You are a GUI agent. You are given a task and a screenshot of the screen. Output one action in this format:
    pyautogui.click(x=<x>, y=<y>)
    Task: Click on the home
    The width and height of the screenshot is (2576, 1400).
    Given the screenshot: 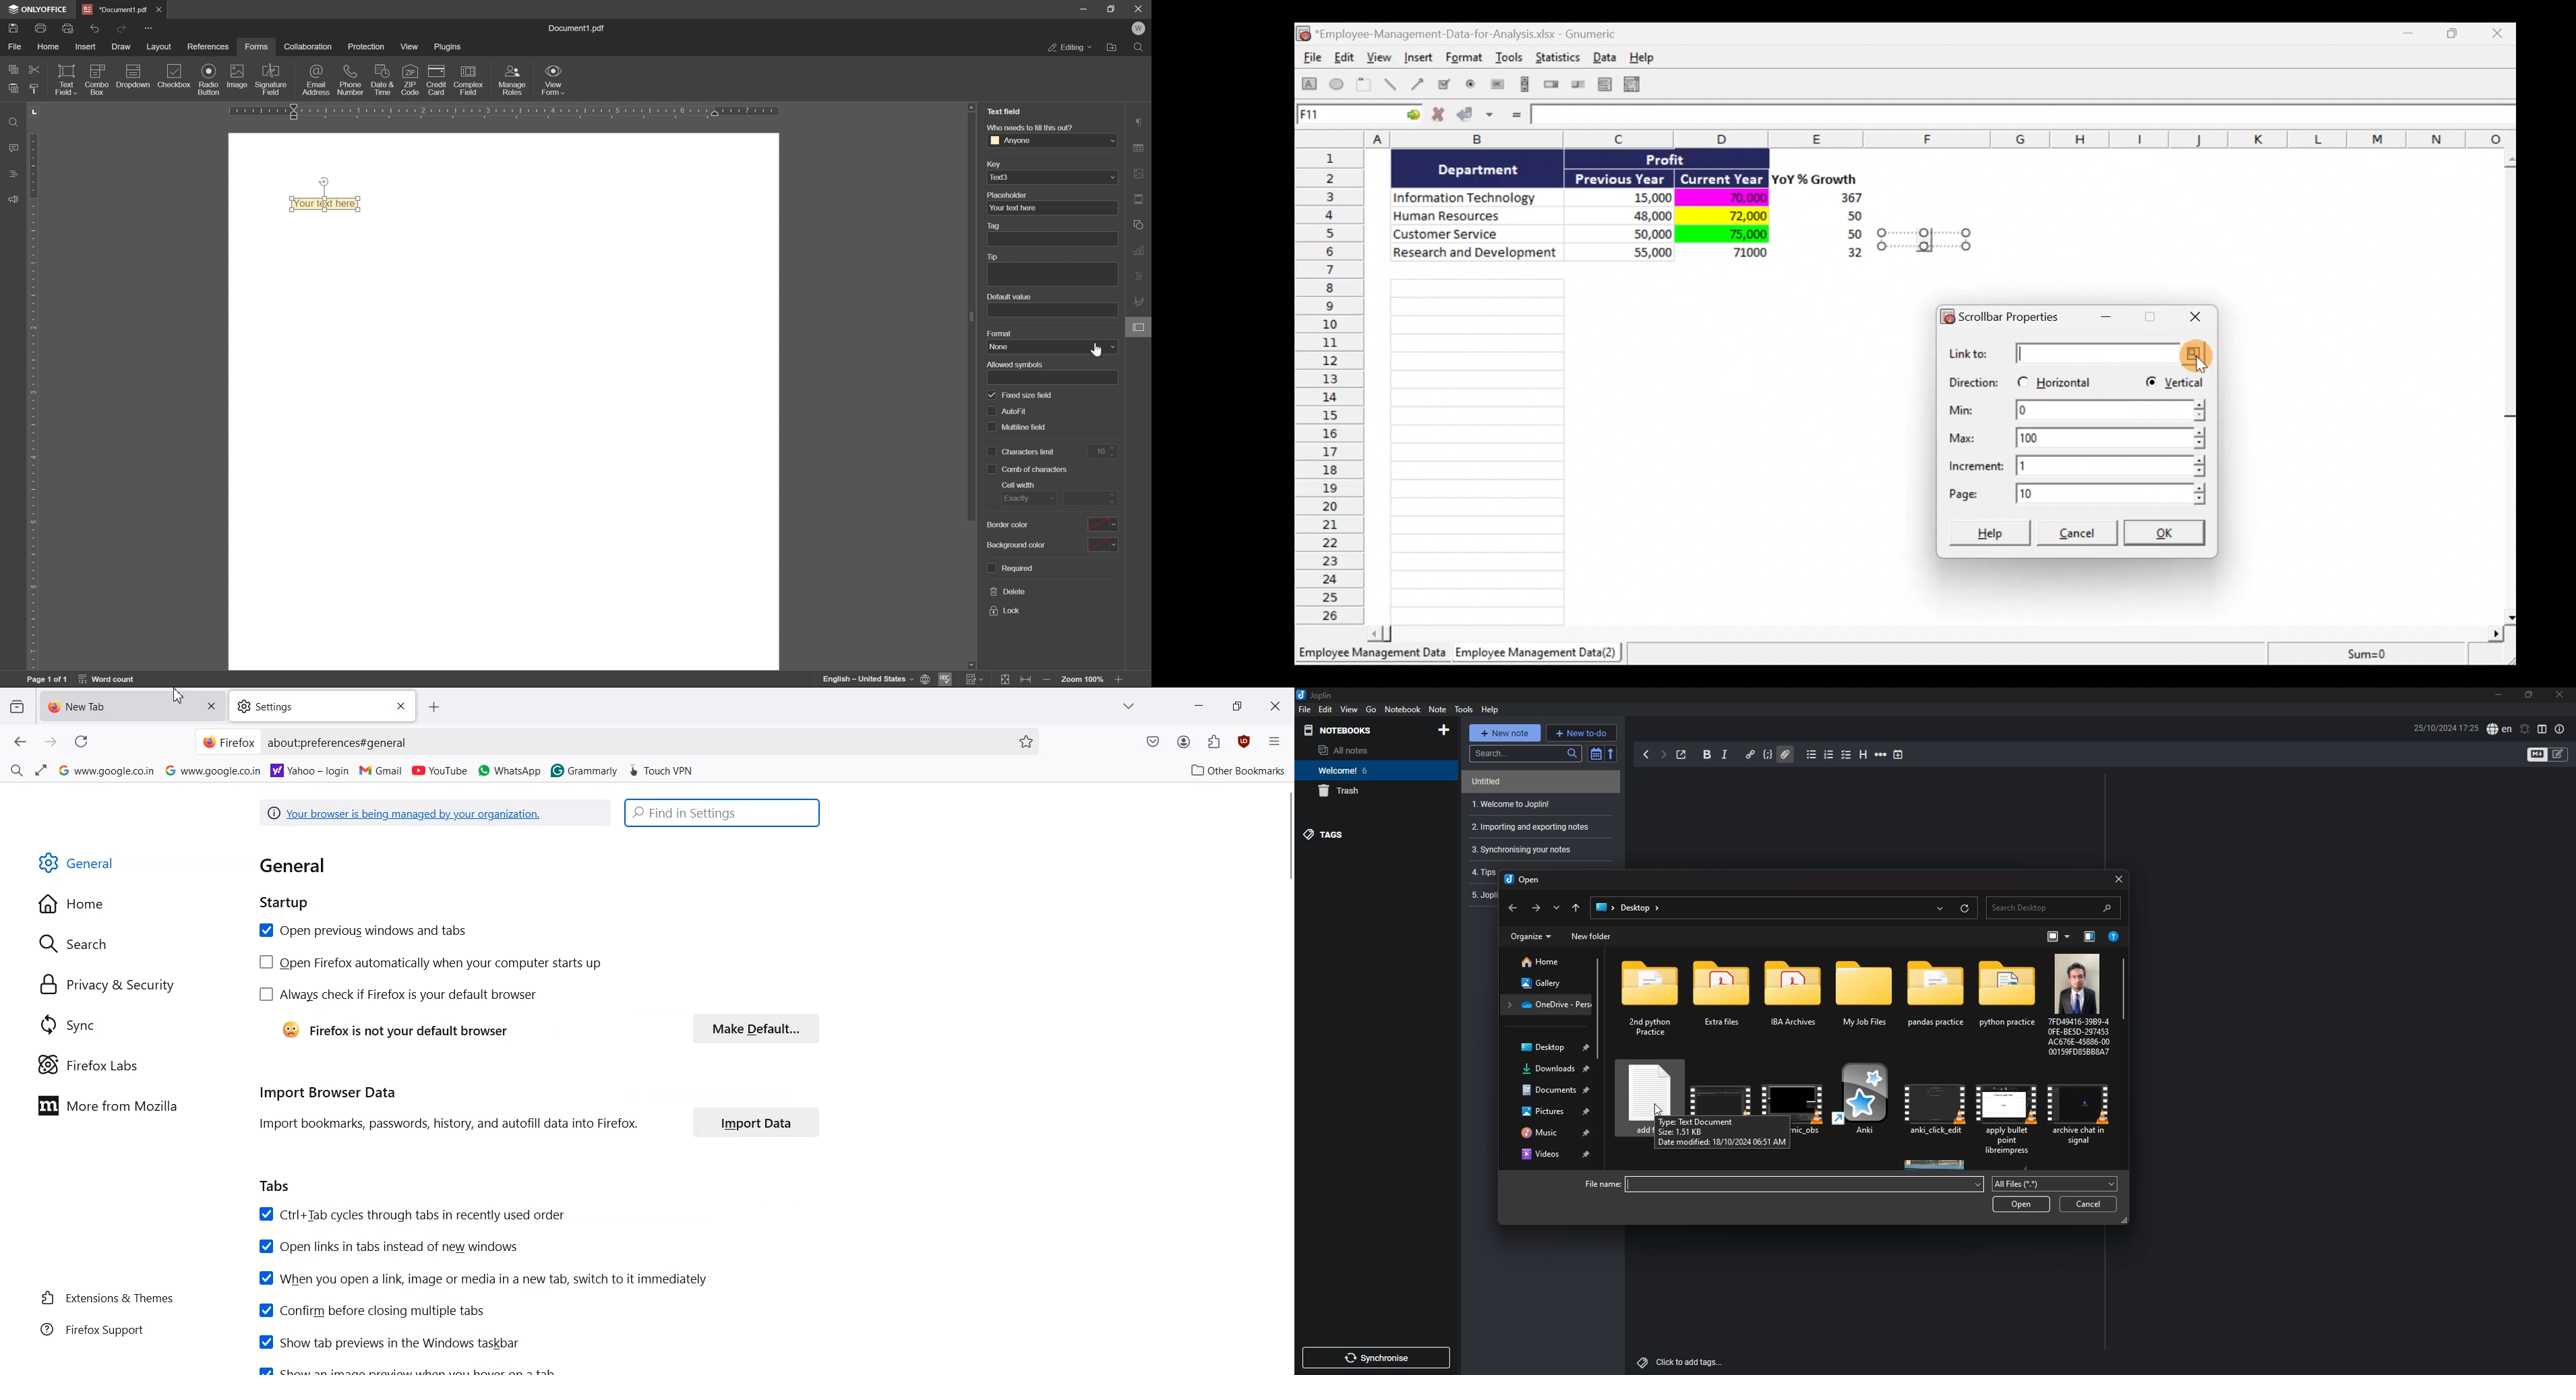 What is the action you would take?
    pyautogui.click(x=1547, y=962)
    